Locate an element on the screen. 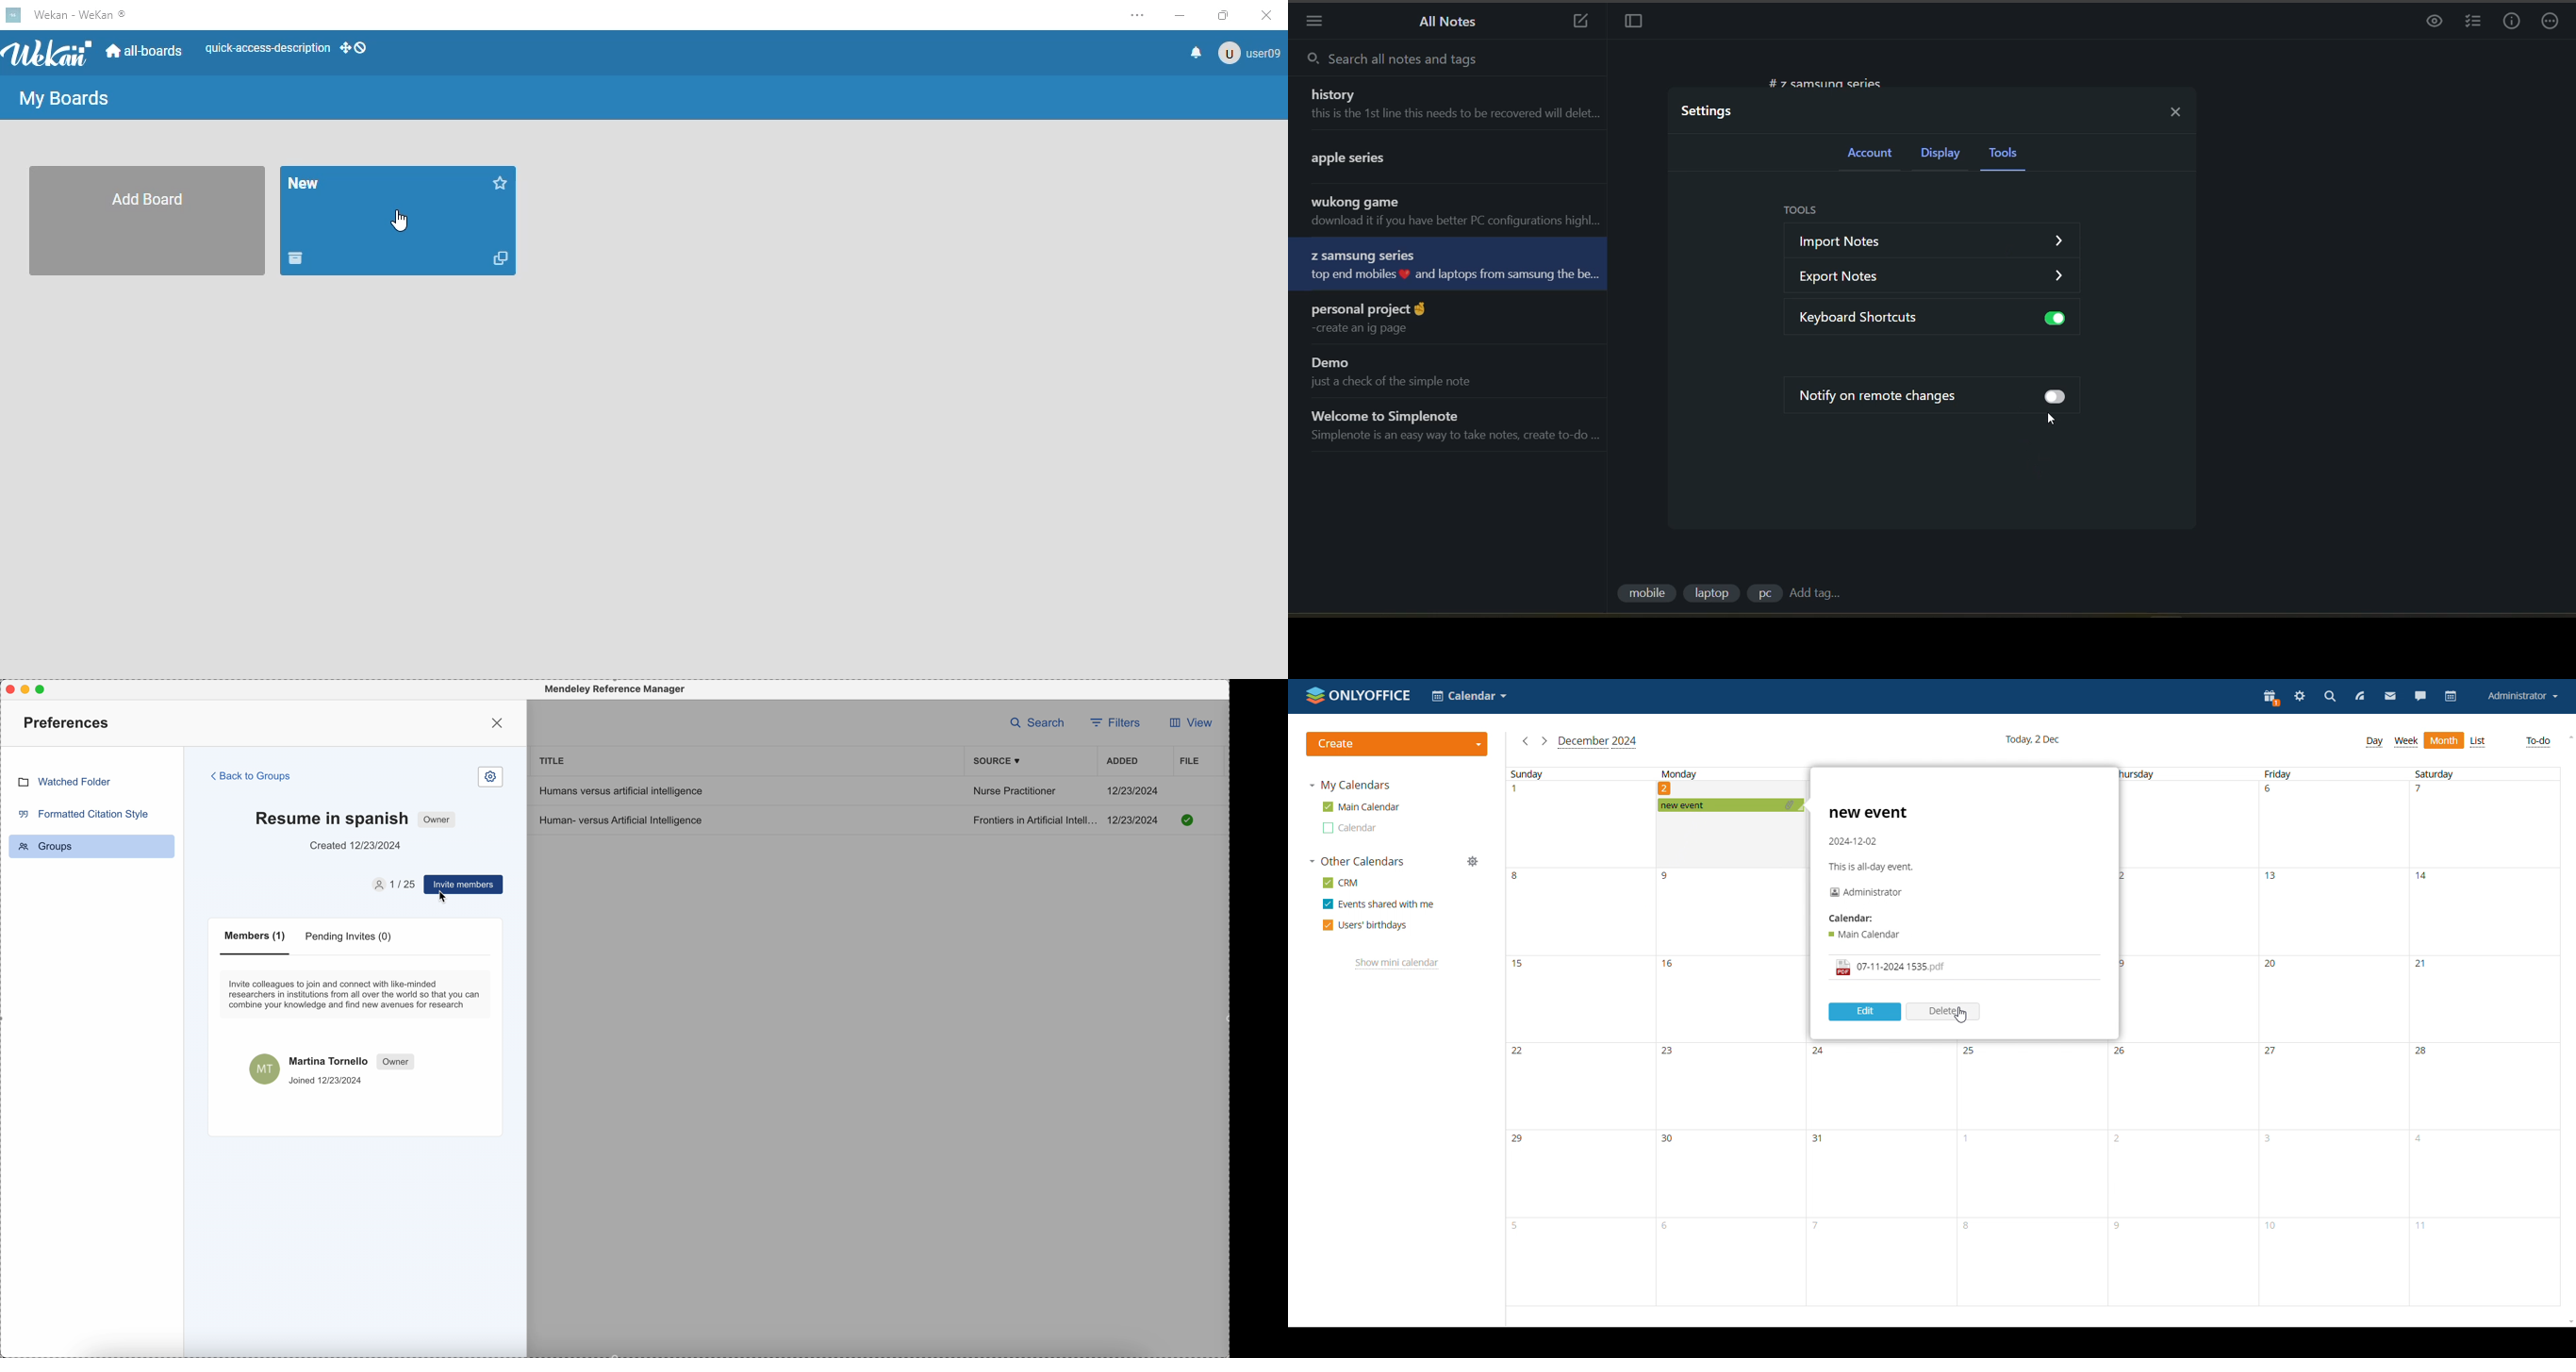 Image resolution: width=2576 pixels, height=1372 pixels. Sunday is located at coordinates (1526, 774).